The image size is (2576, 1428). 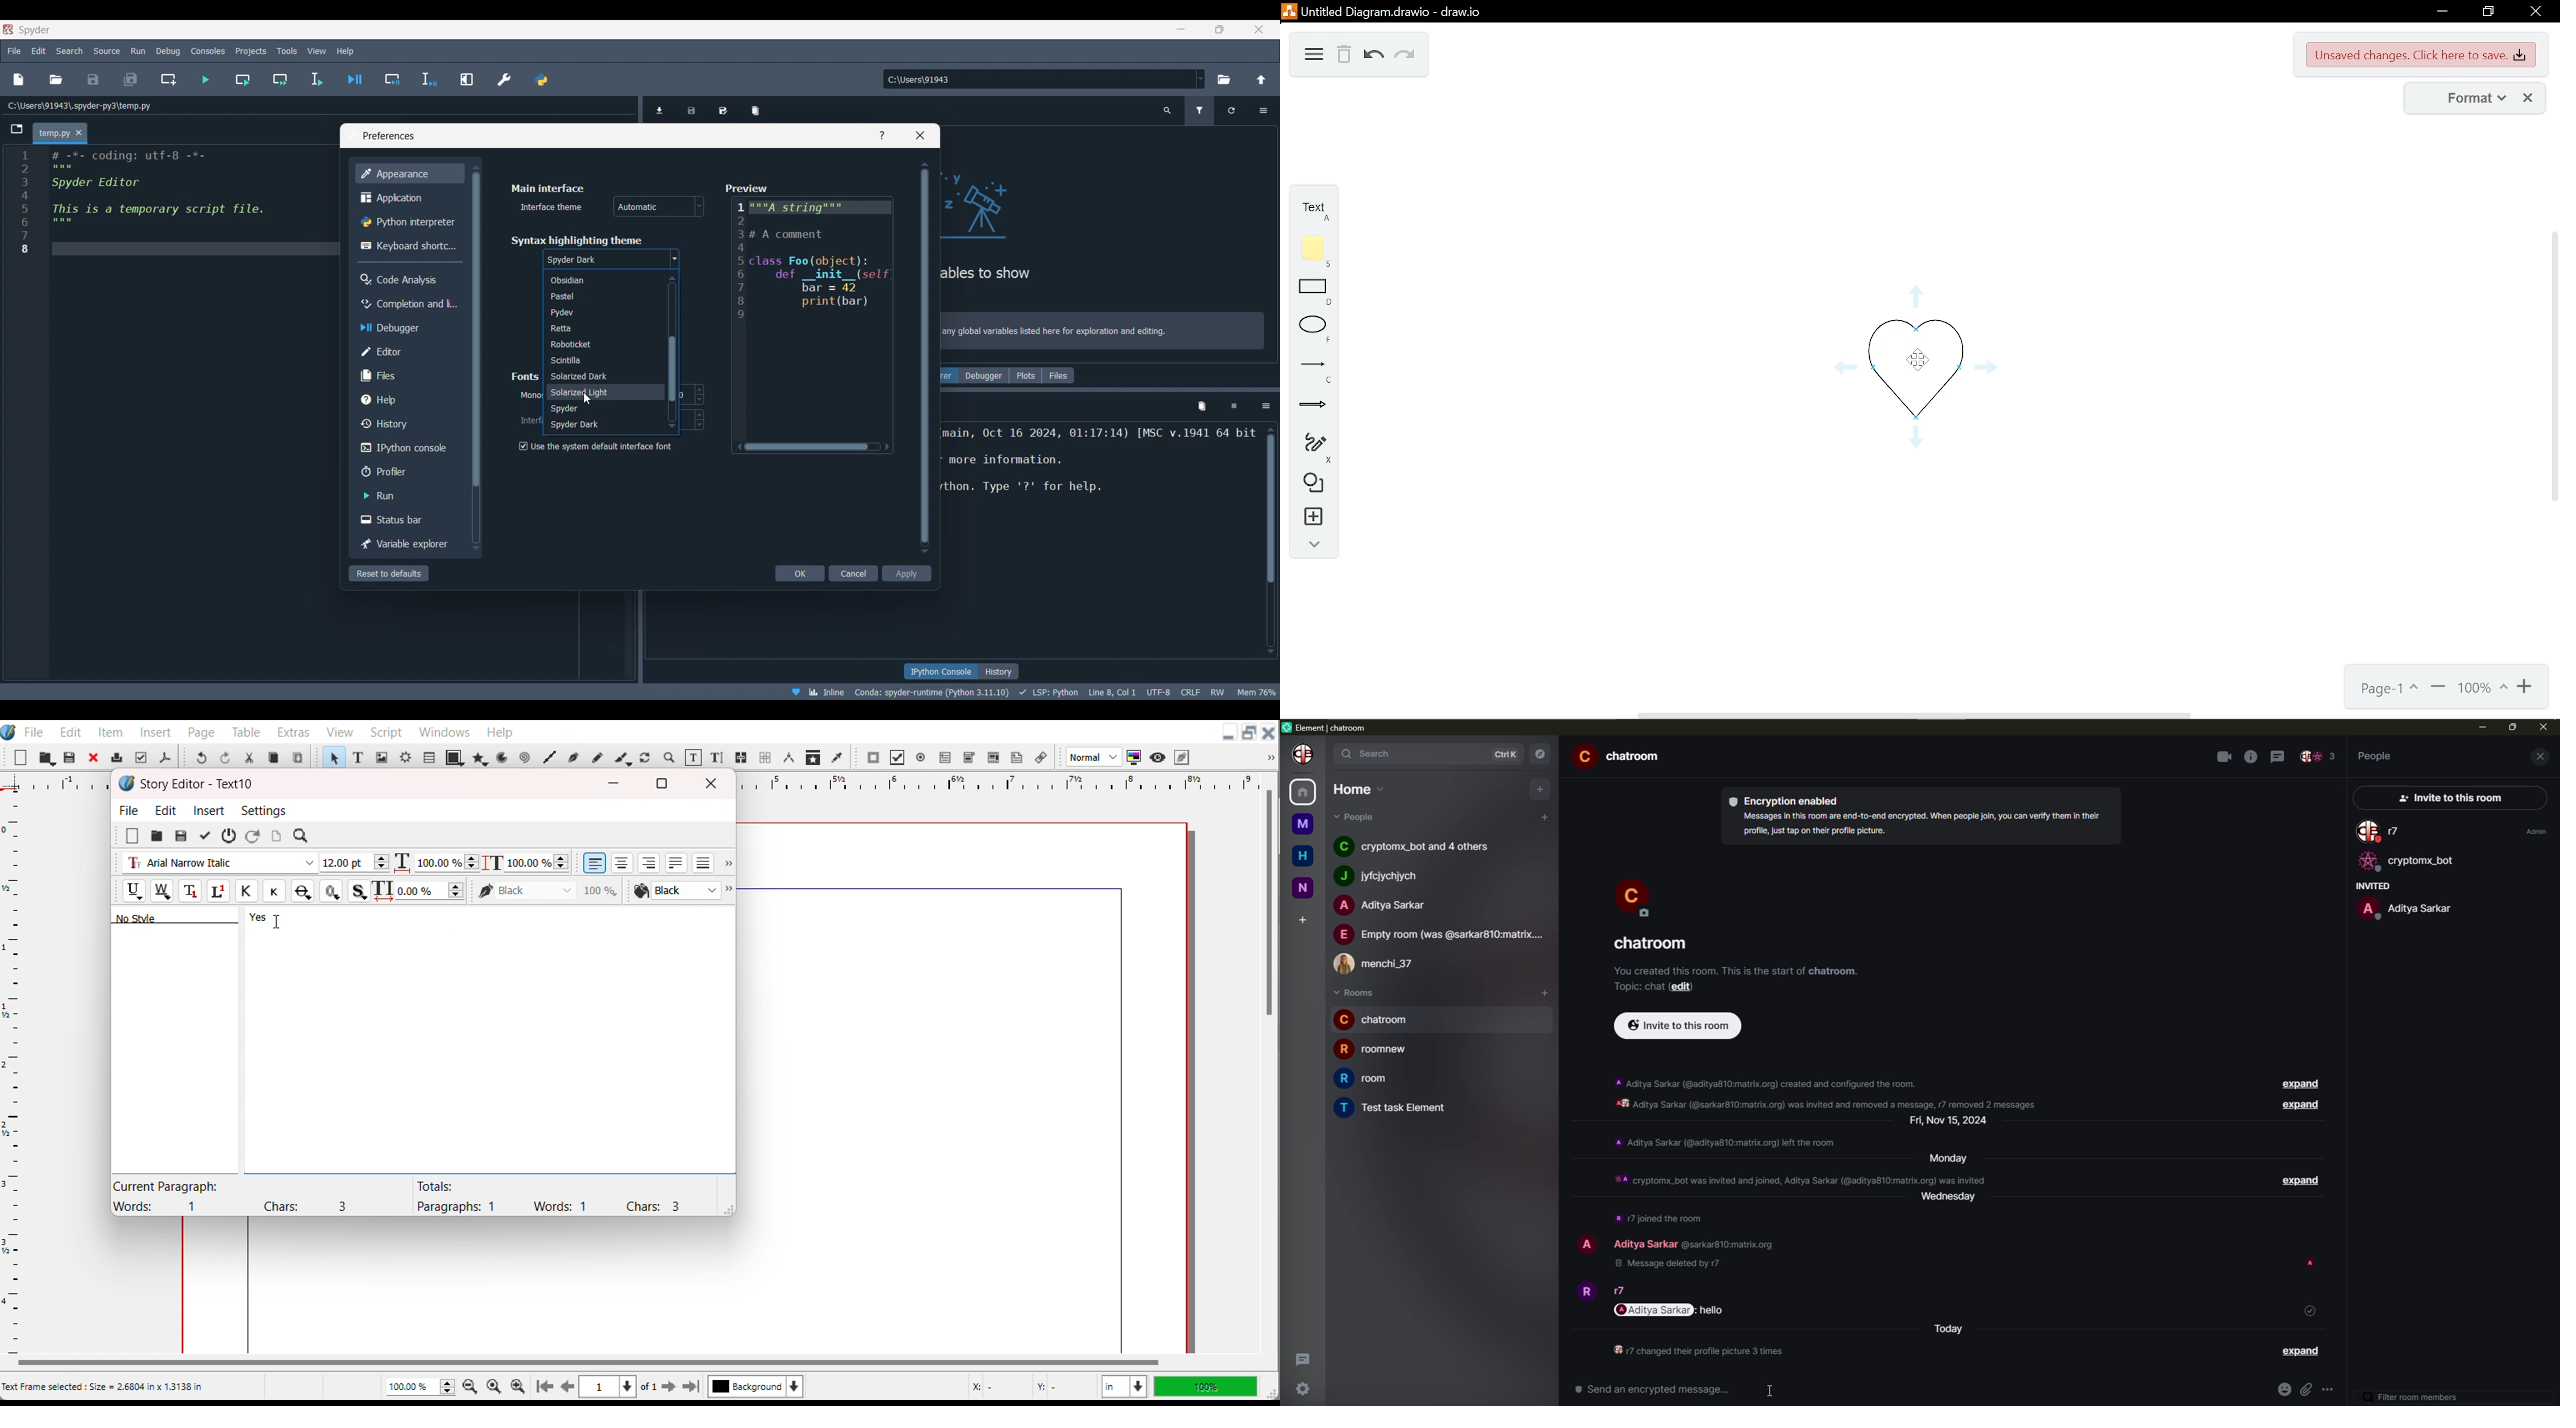 I want to click on Remove underline, so click(x=161, y=891).